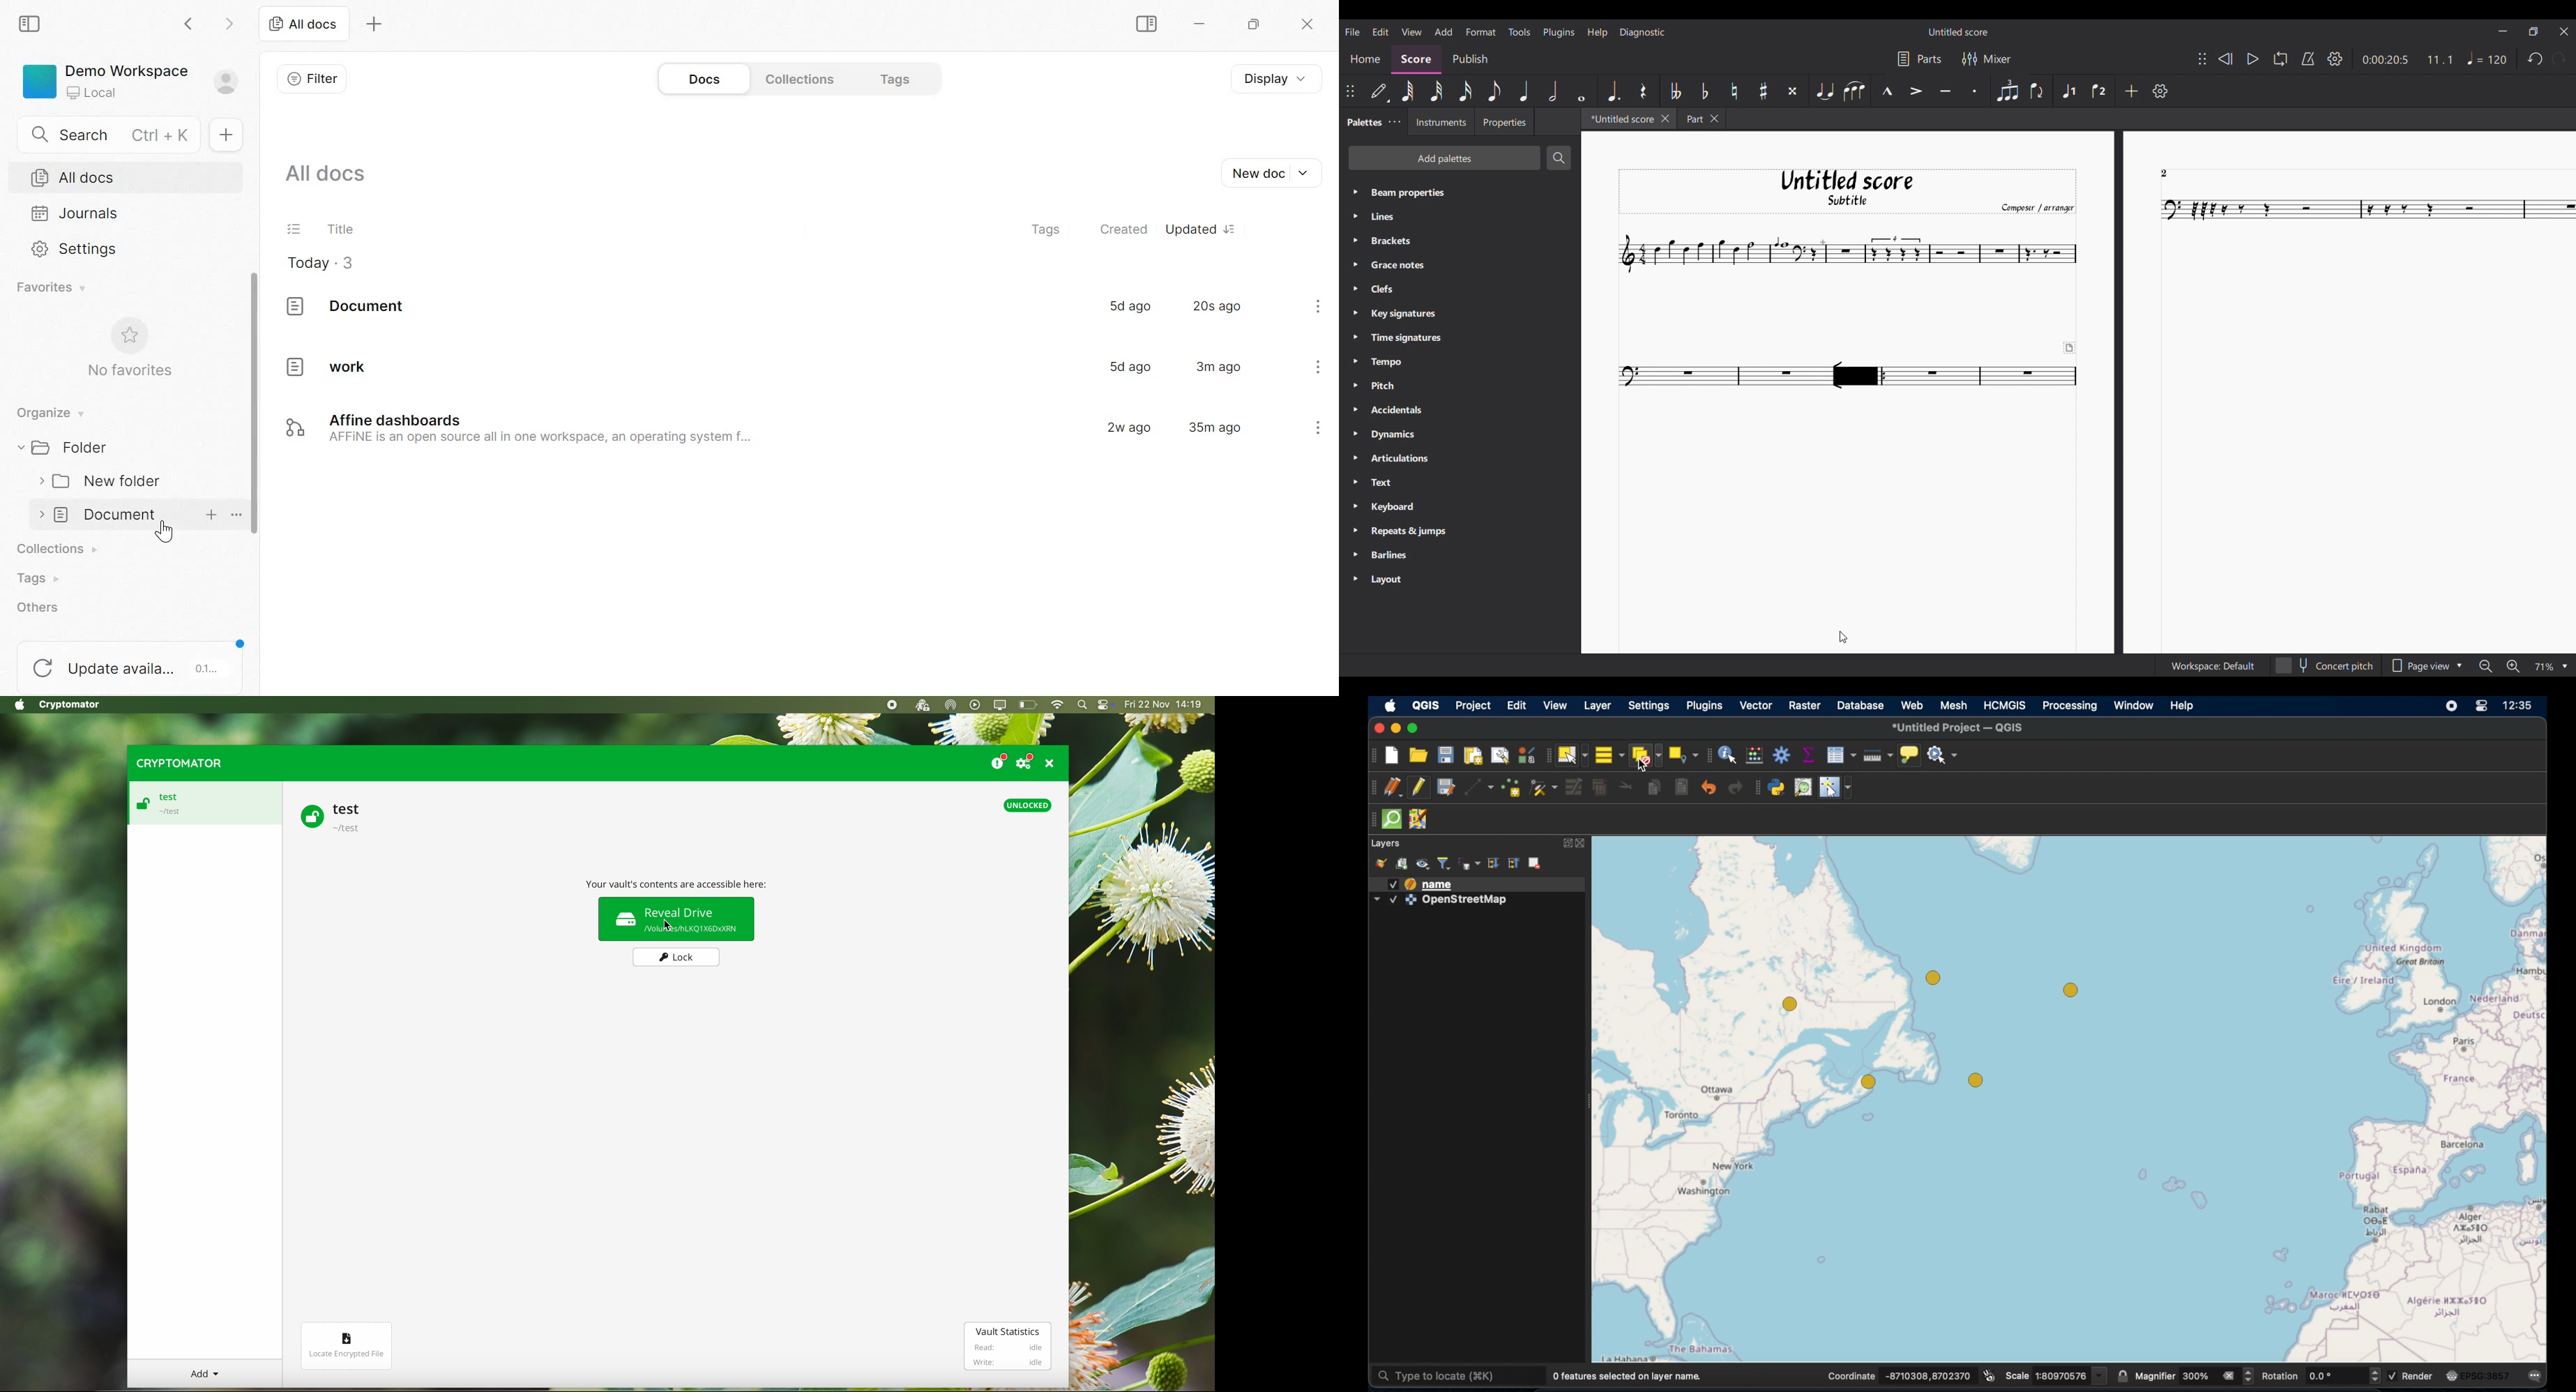  What do you see at coordinates (294, 227) in the screenshot?
I see `Task list` at bounding box center [294, 227].